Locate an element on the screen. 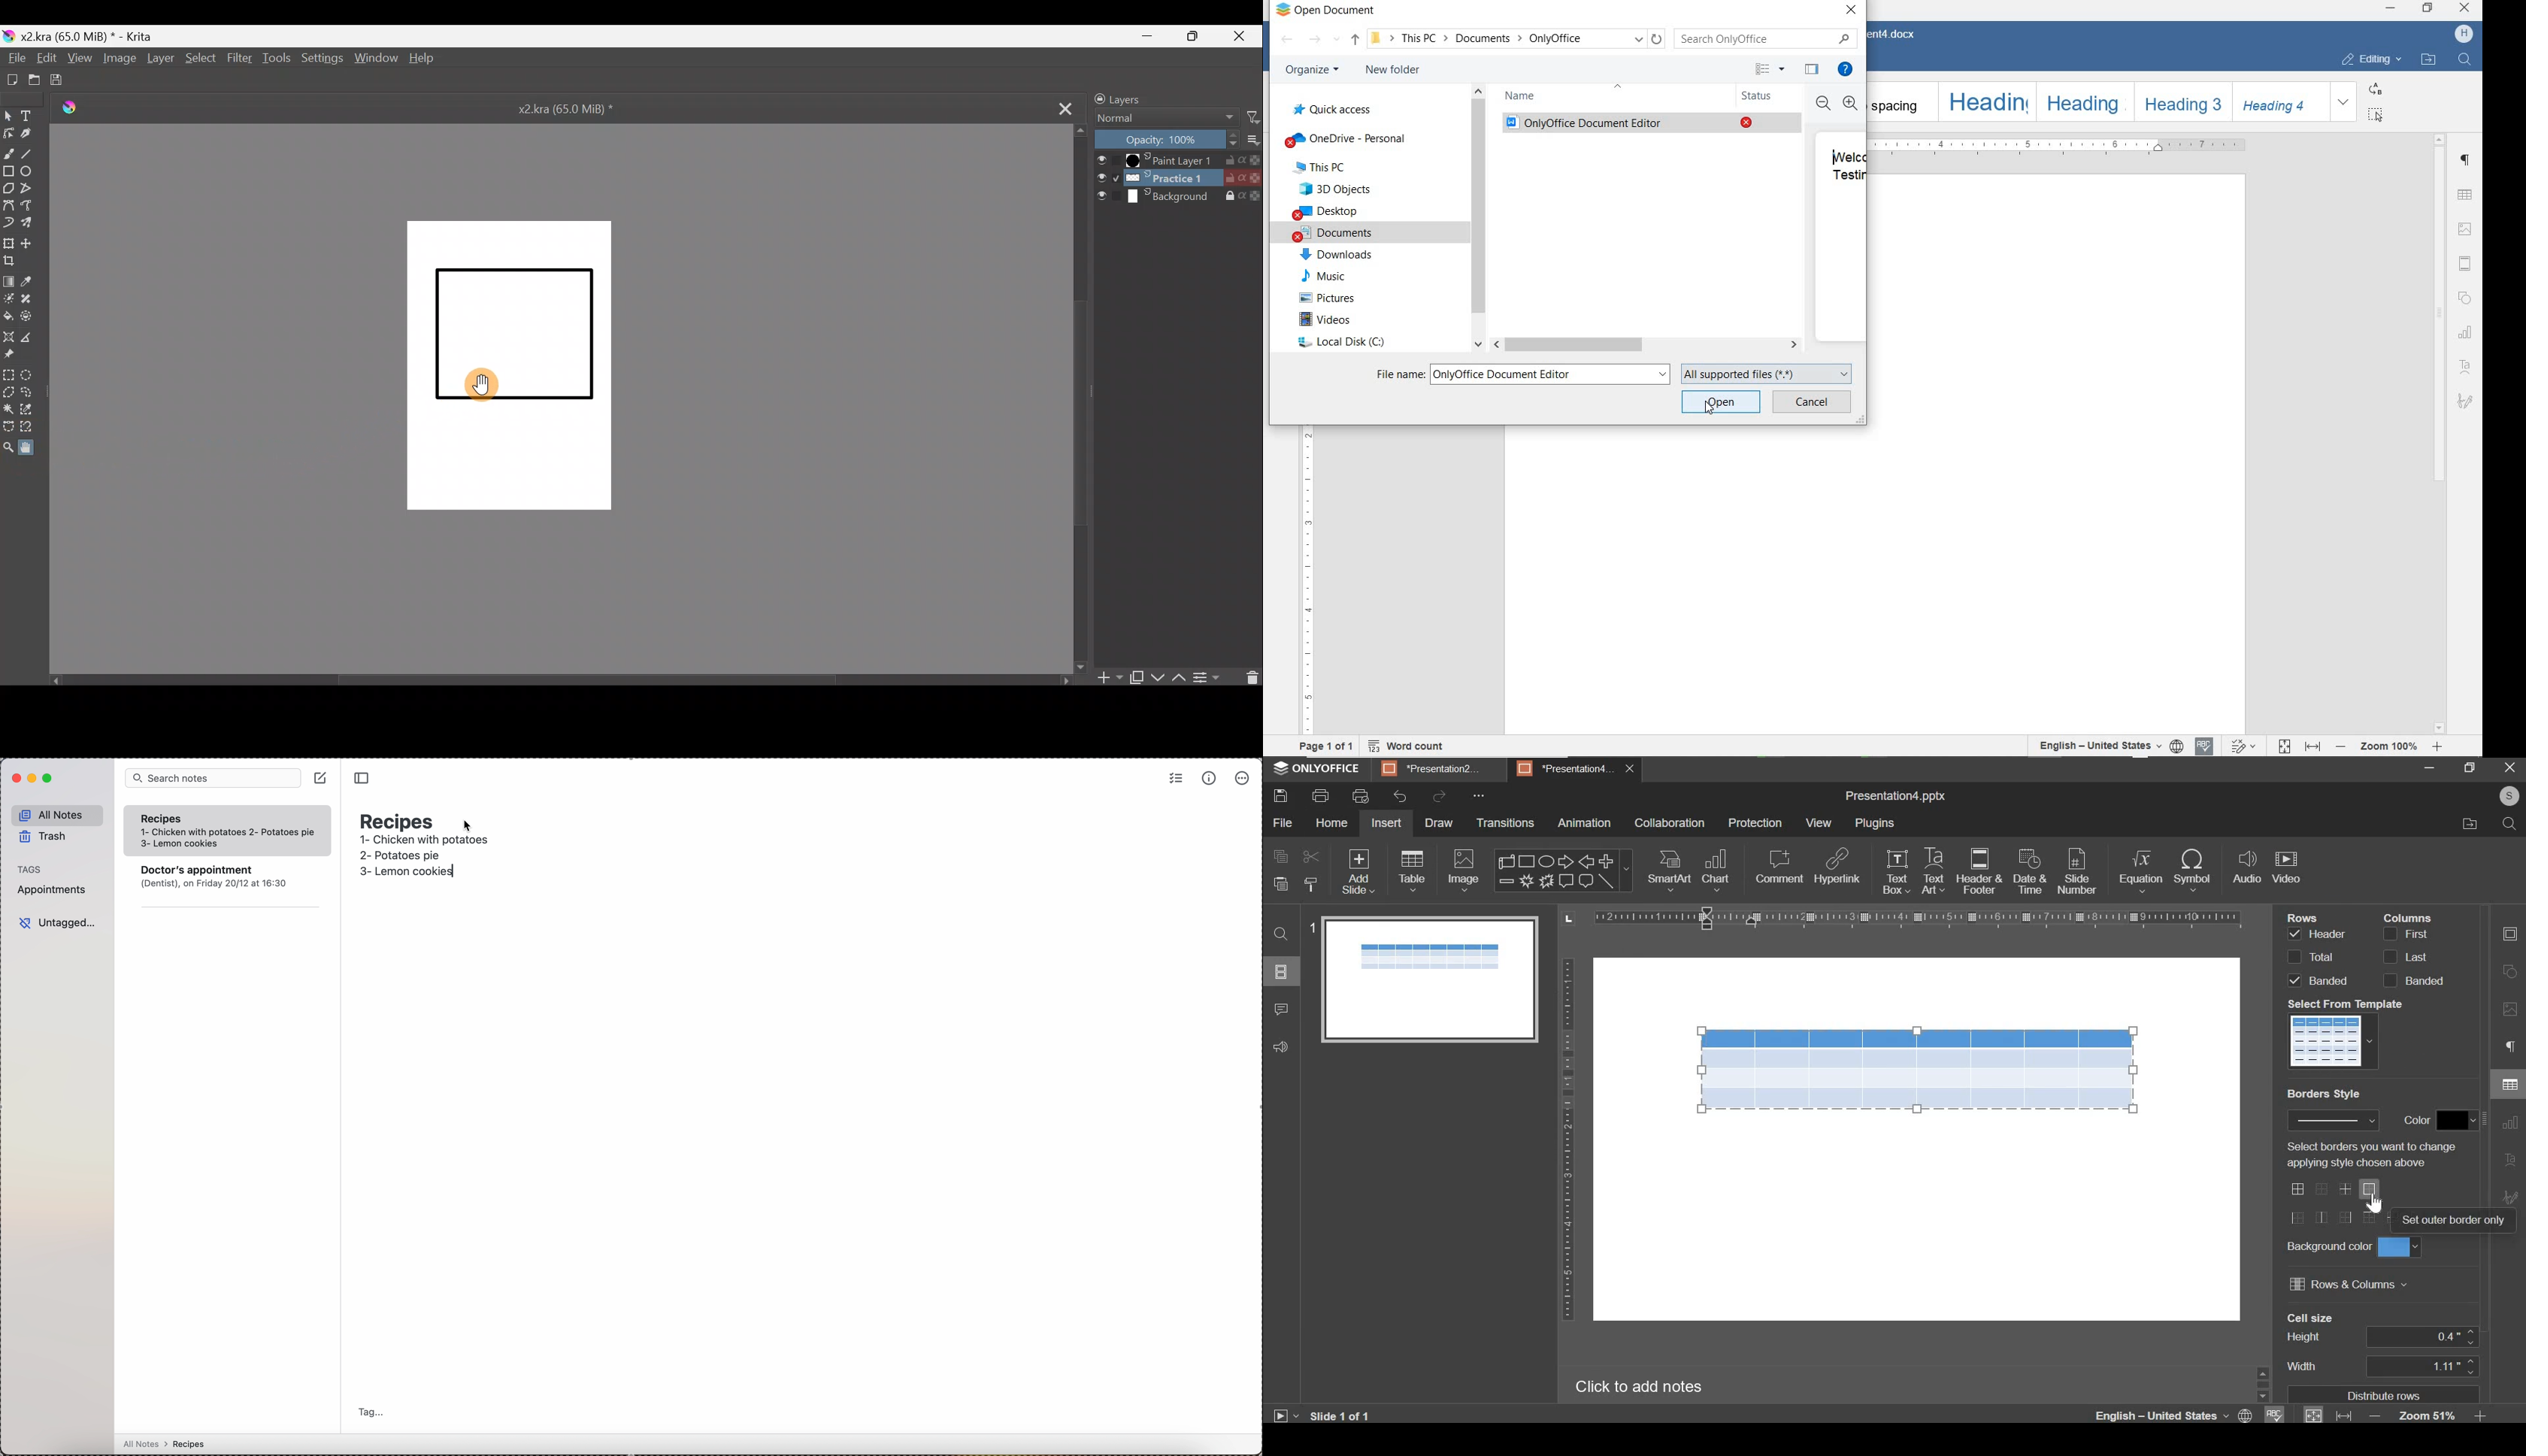 The height and width of the screenshot is (1456, 2548). header & footer is located at coordinates (1979, 871).